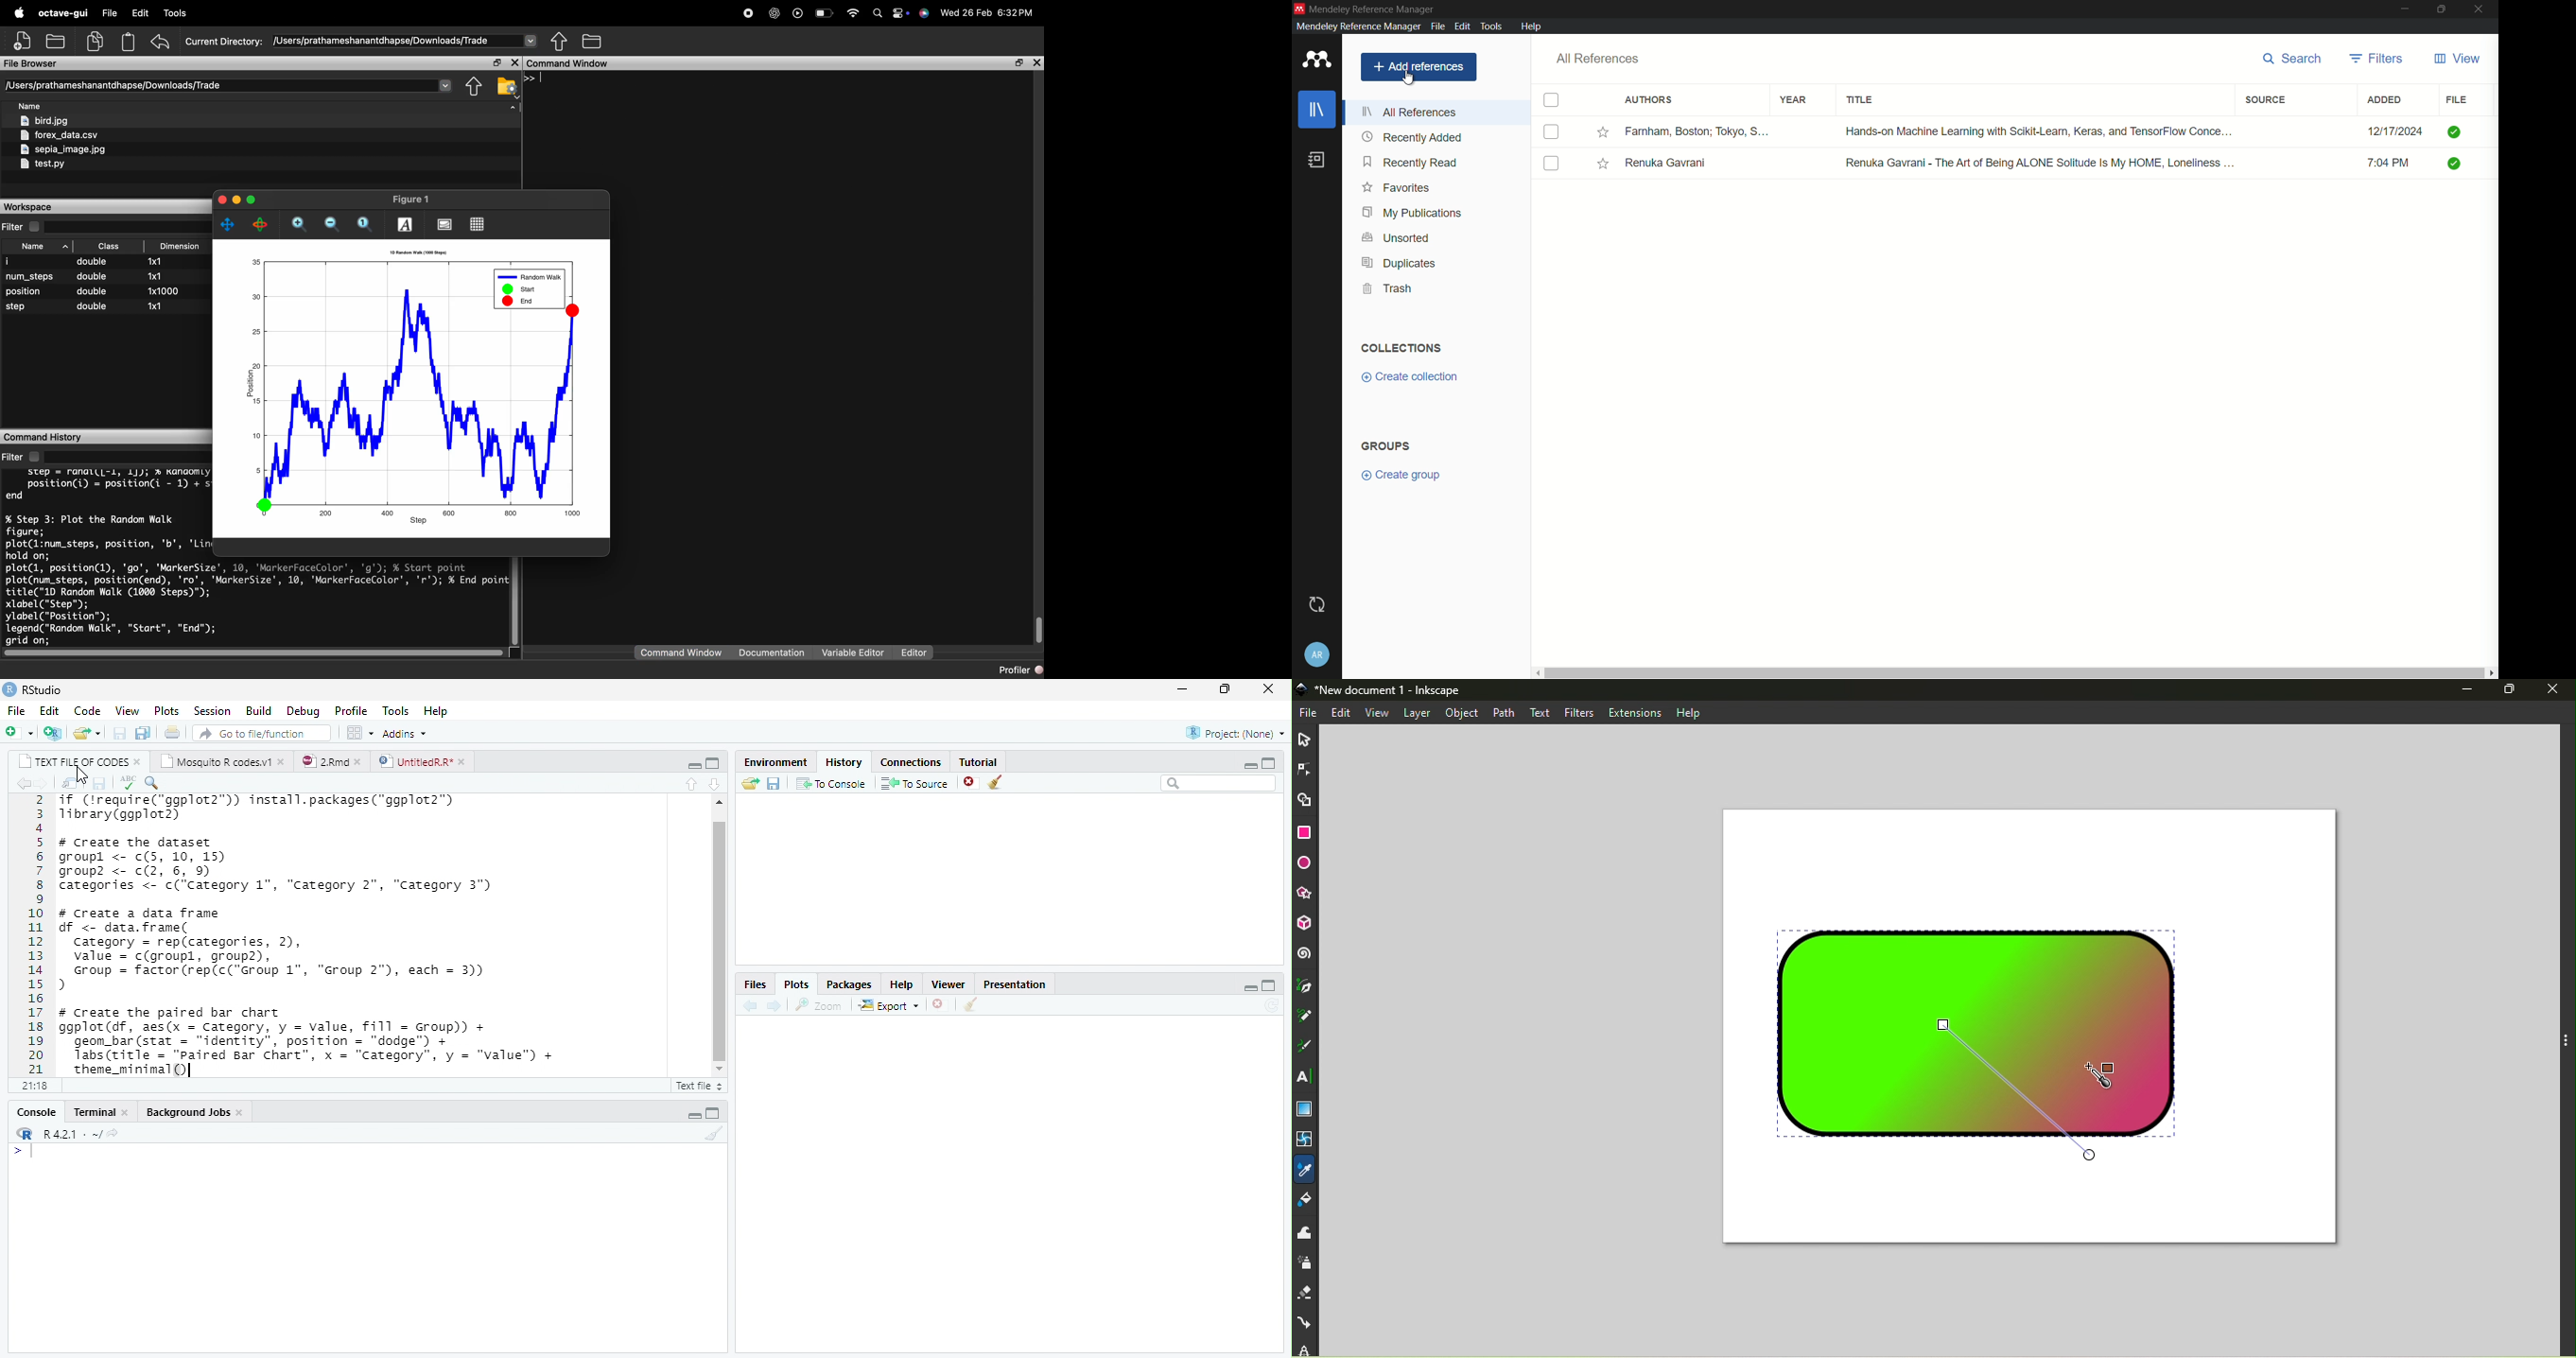 The image size is (2576, 1372). Describe the element at coordinates (138, 763) in the screenshot. I see `close` at that location.